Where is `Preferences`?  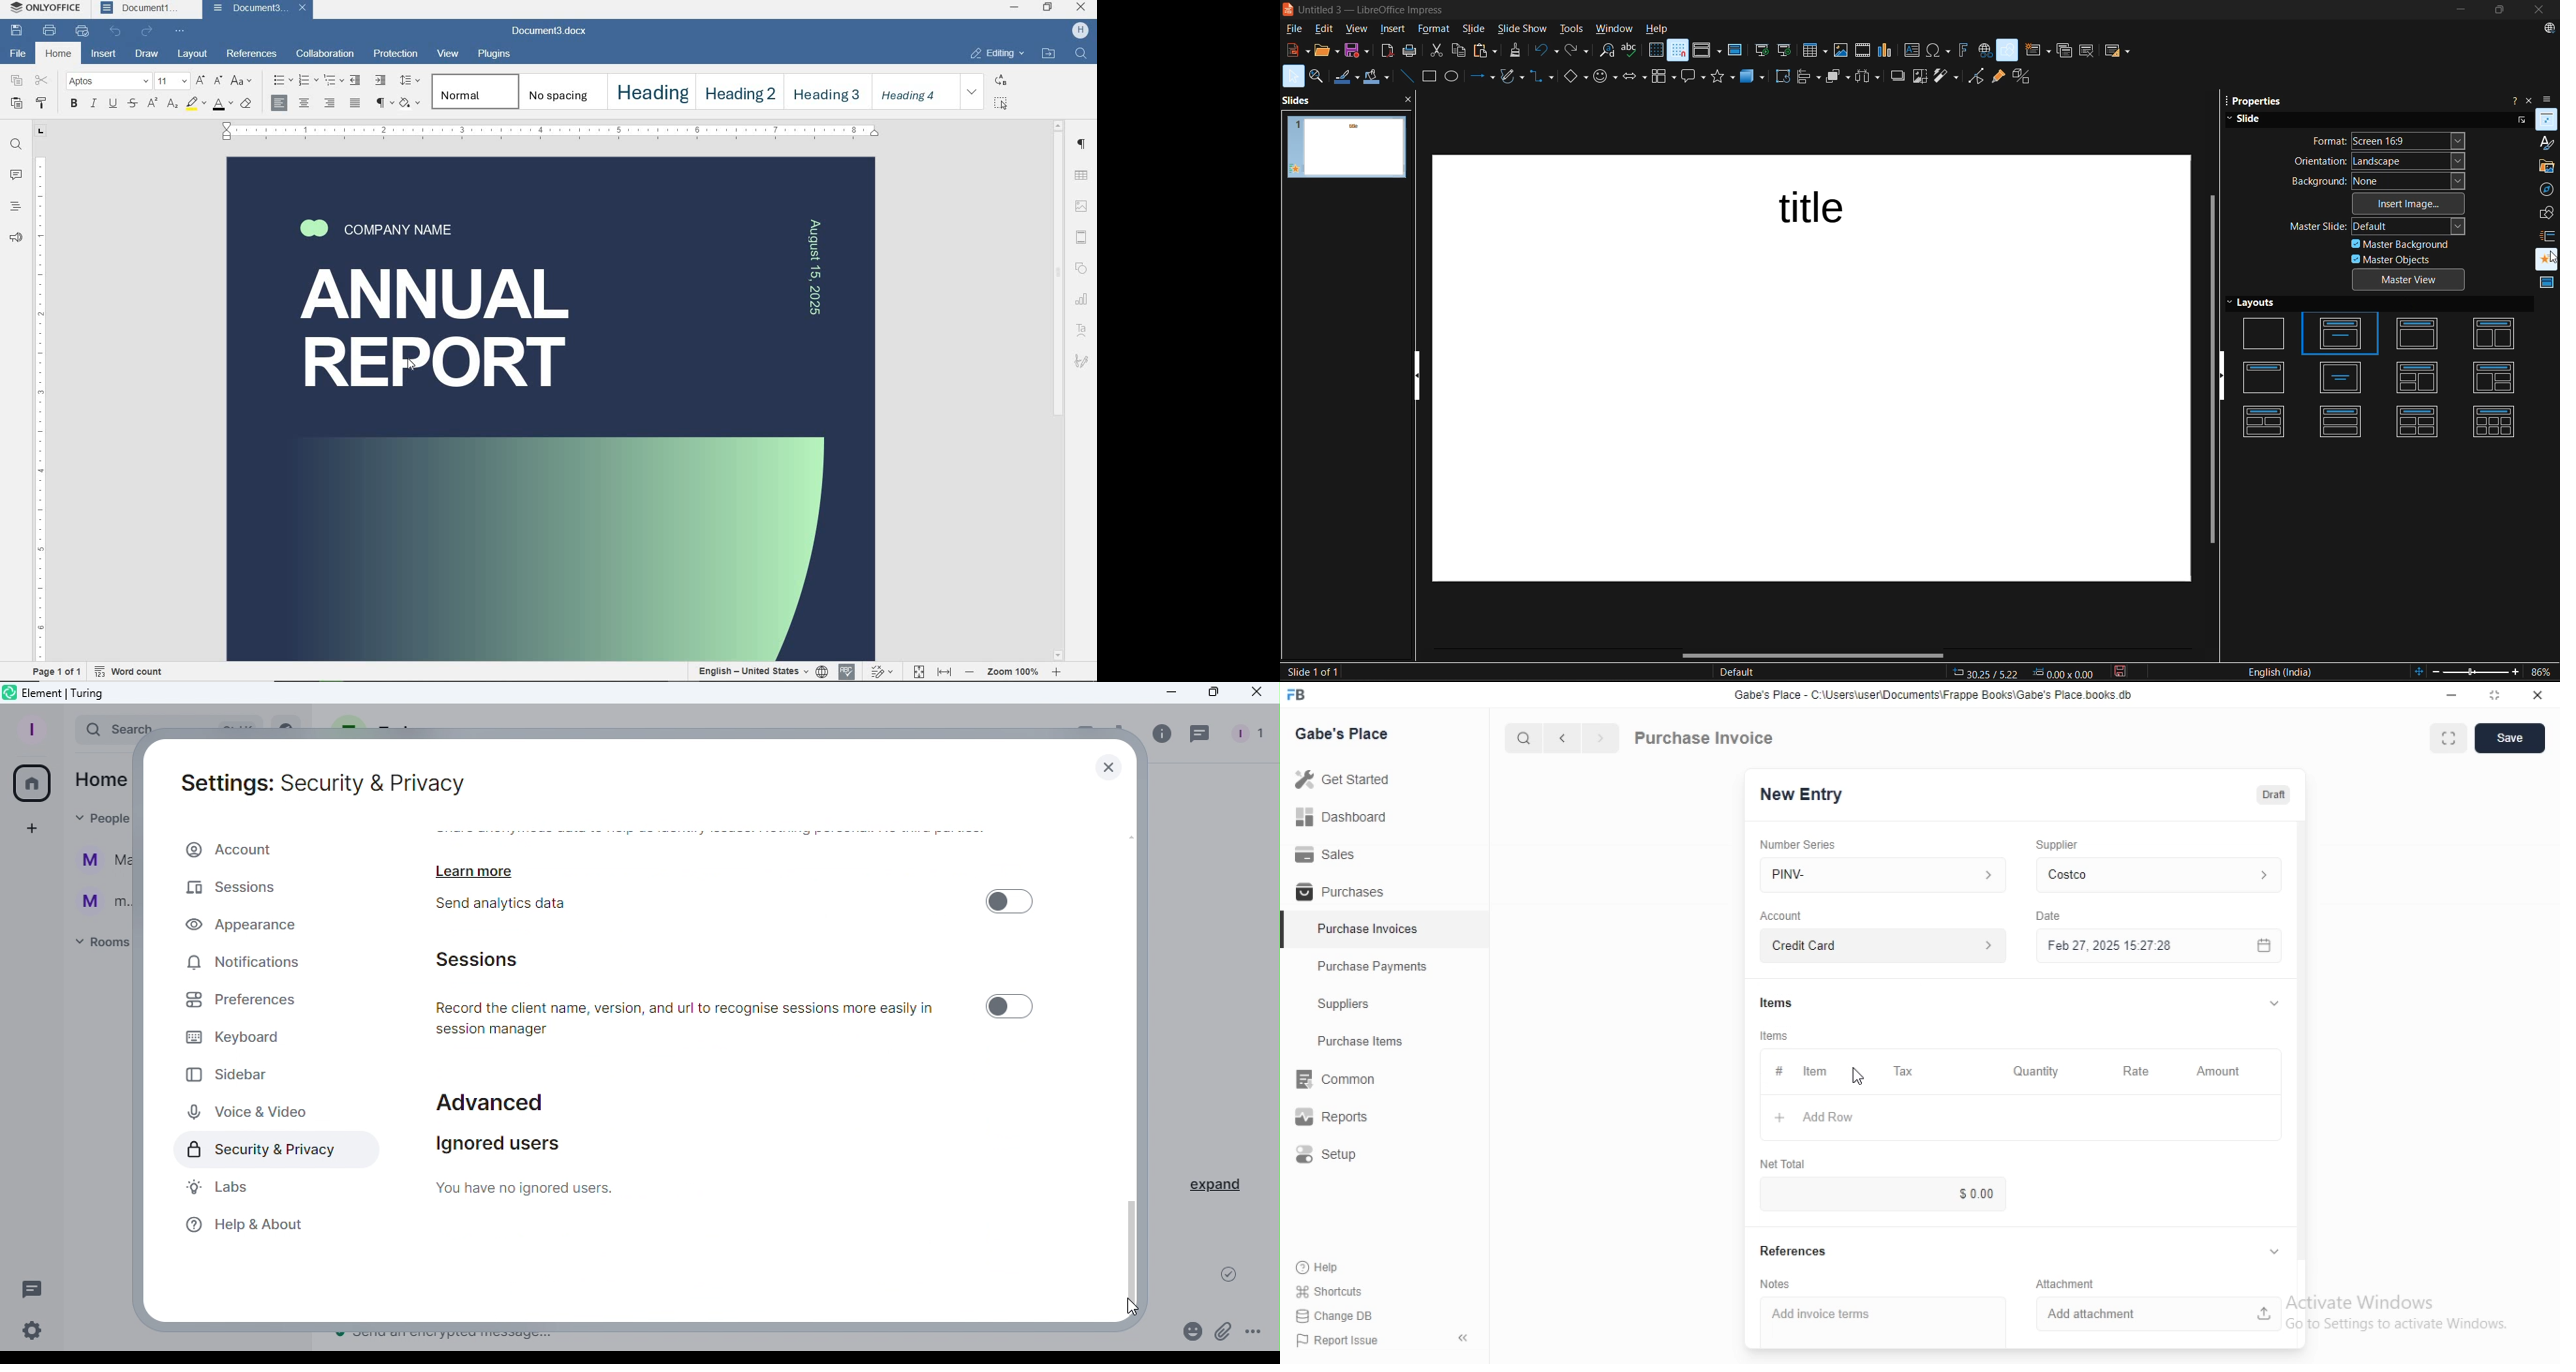
Preferences is located at coordinates (259, 1004).